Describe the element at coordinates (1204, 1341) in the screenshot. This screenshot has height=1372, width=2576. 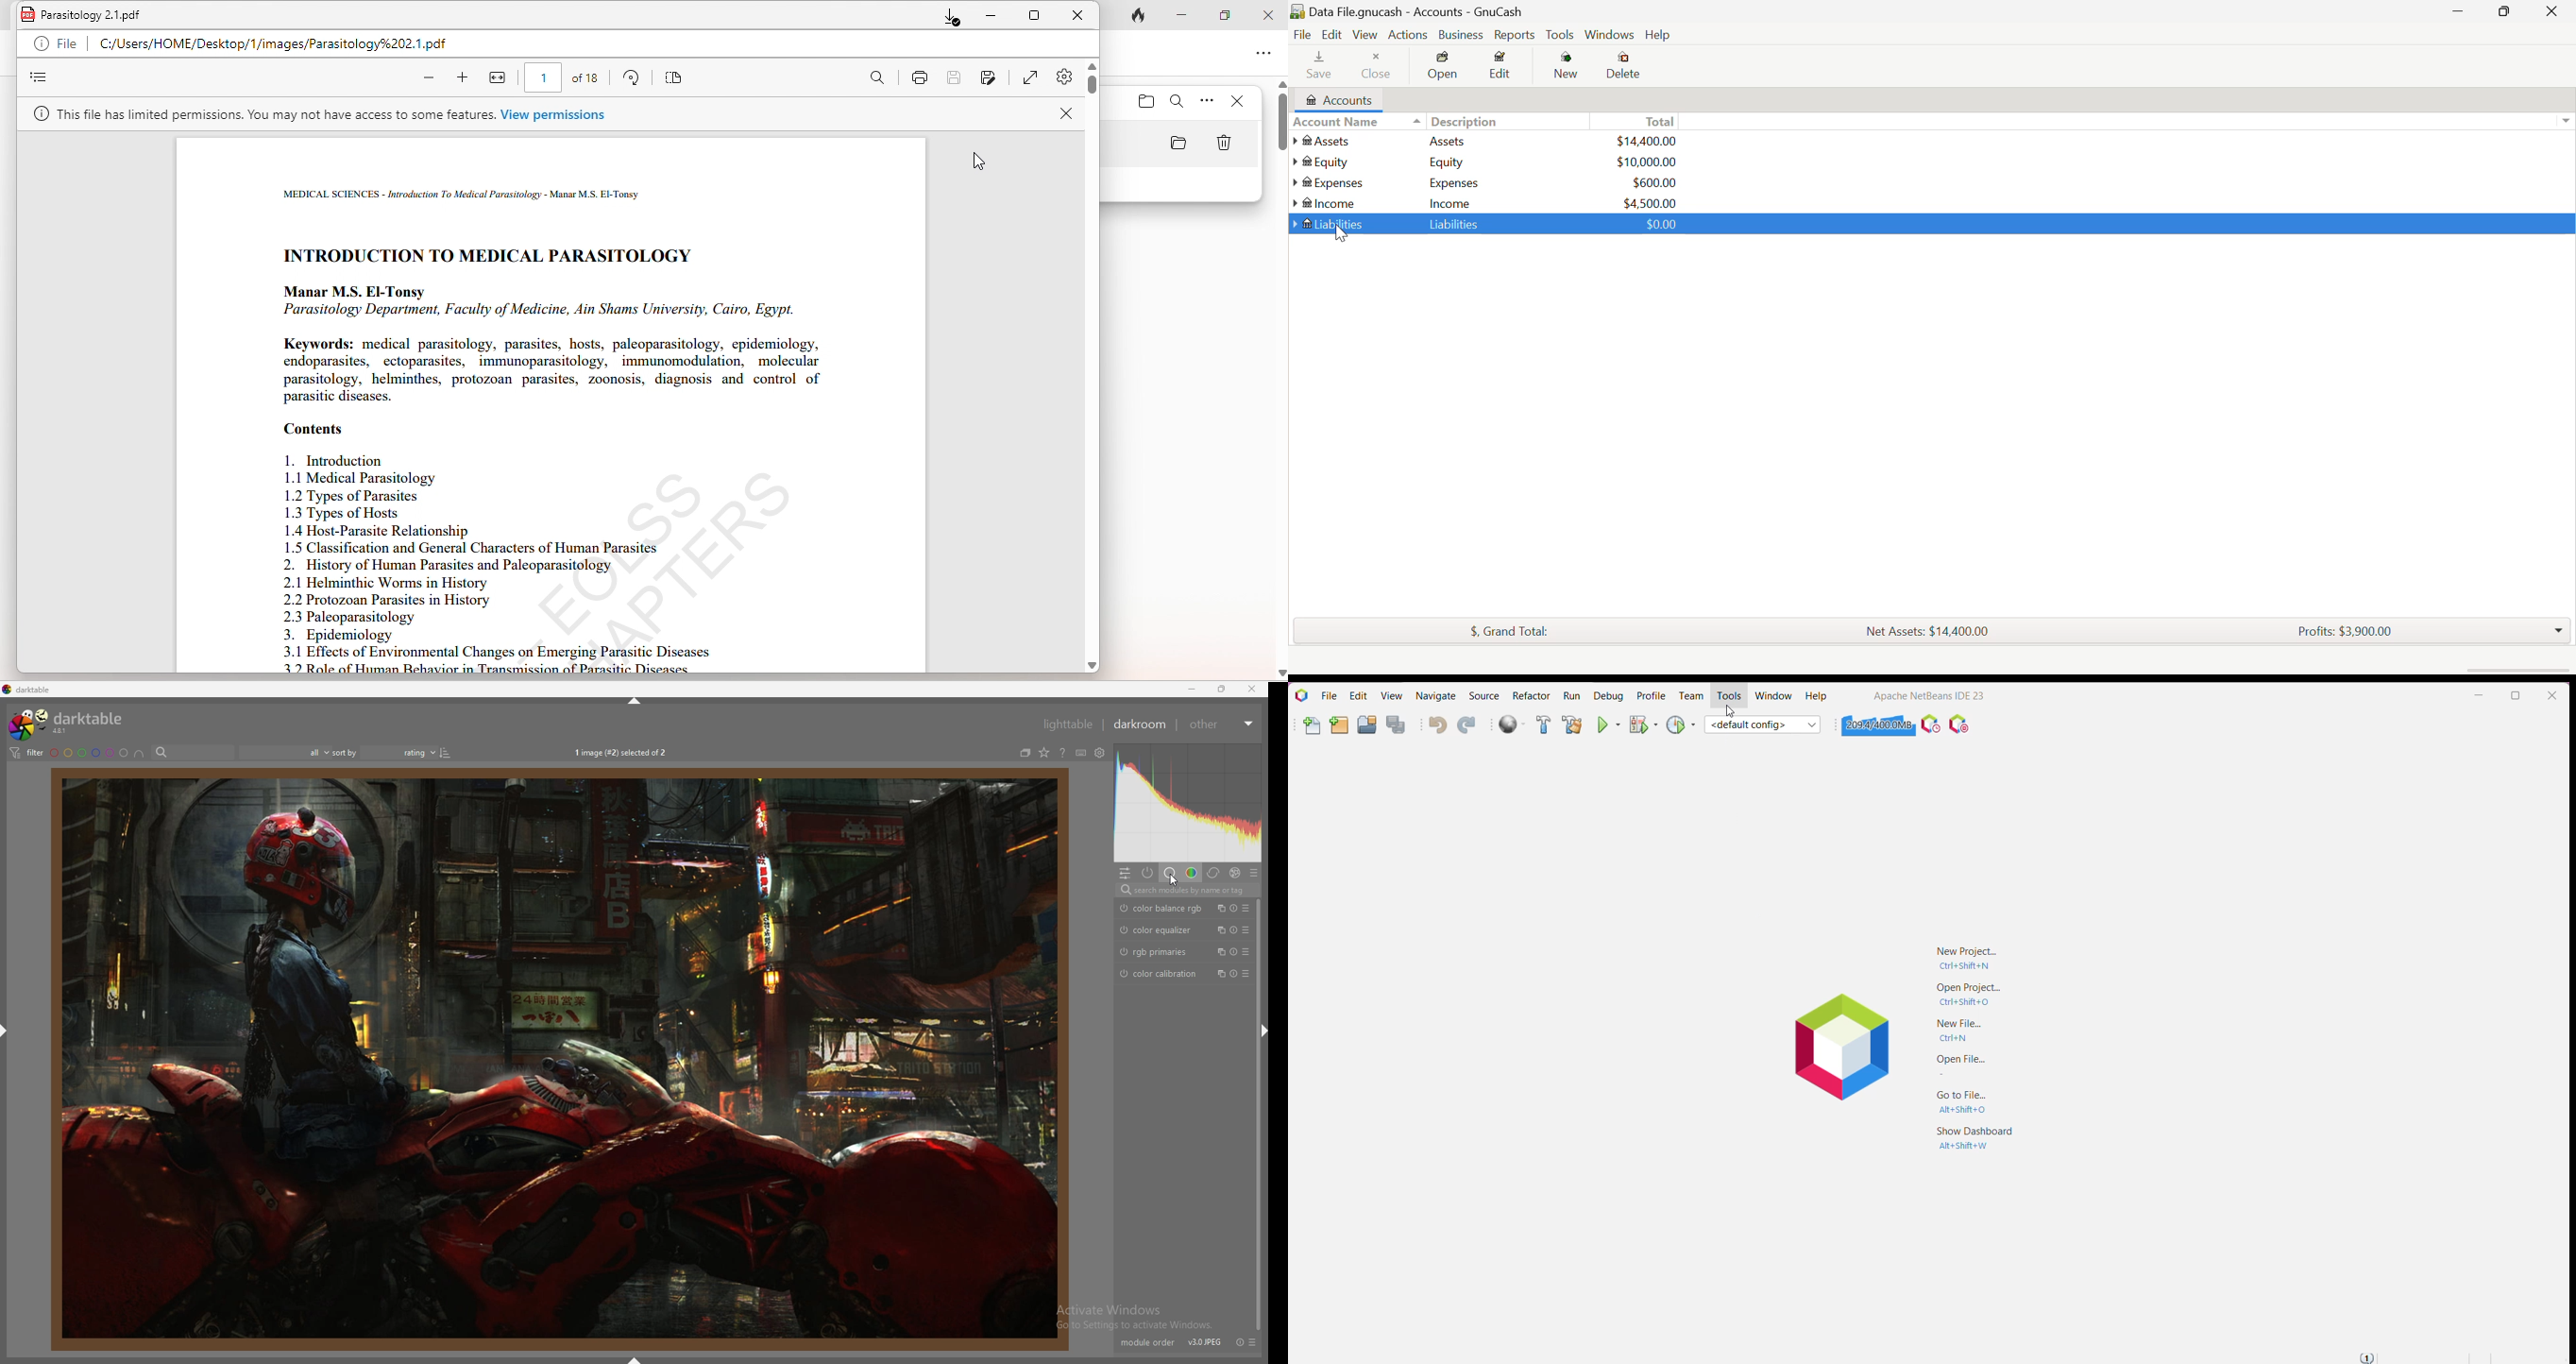
I see `V30IPEG` at that location.